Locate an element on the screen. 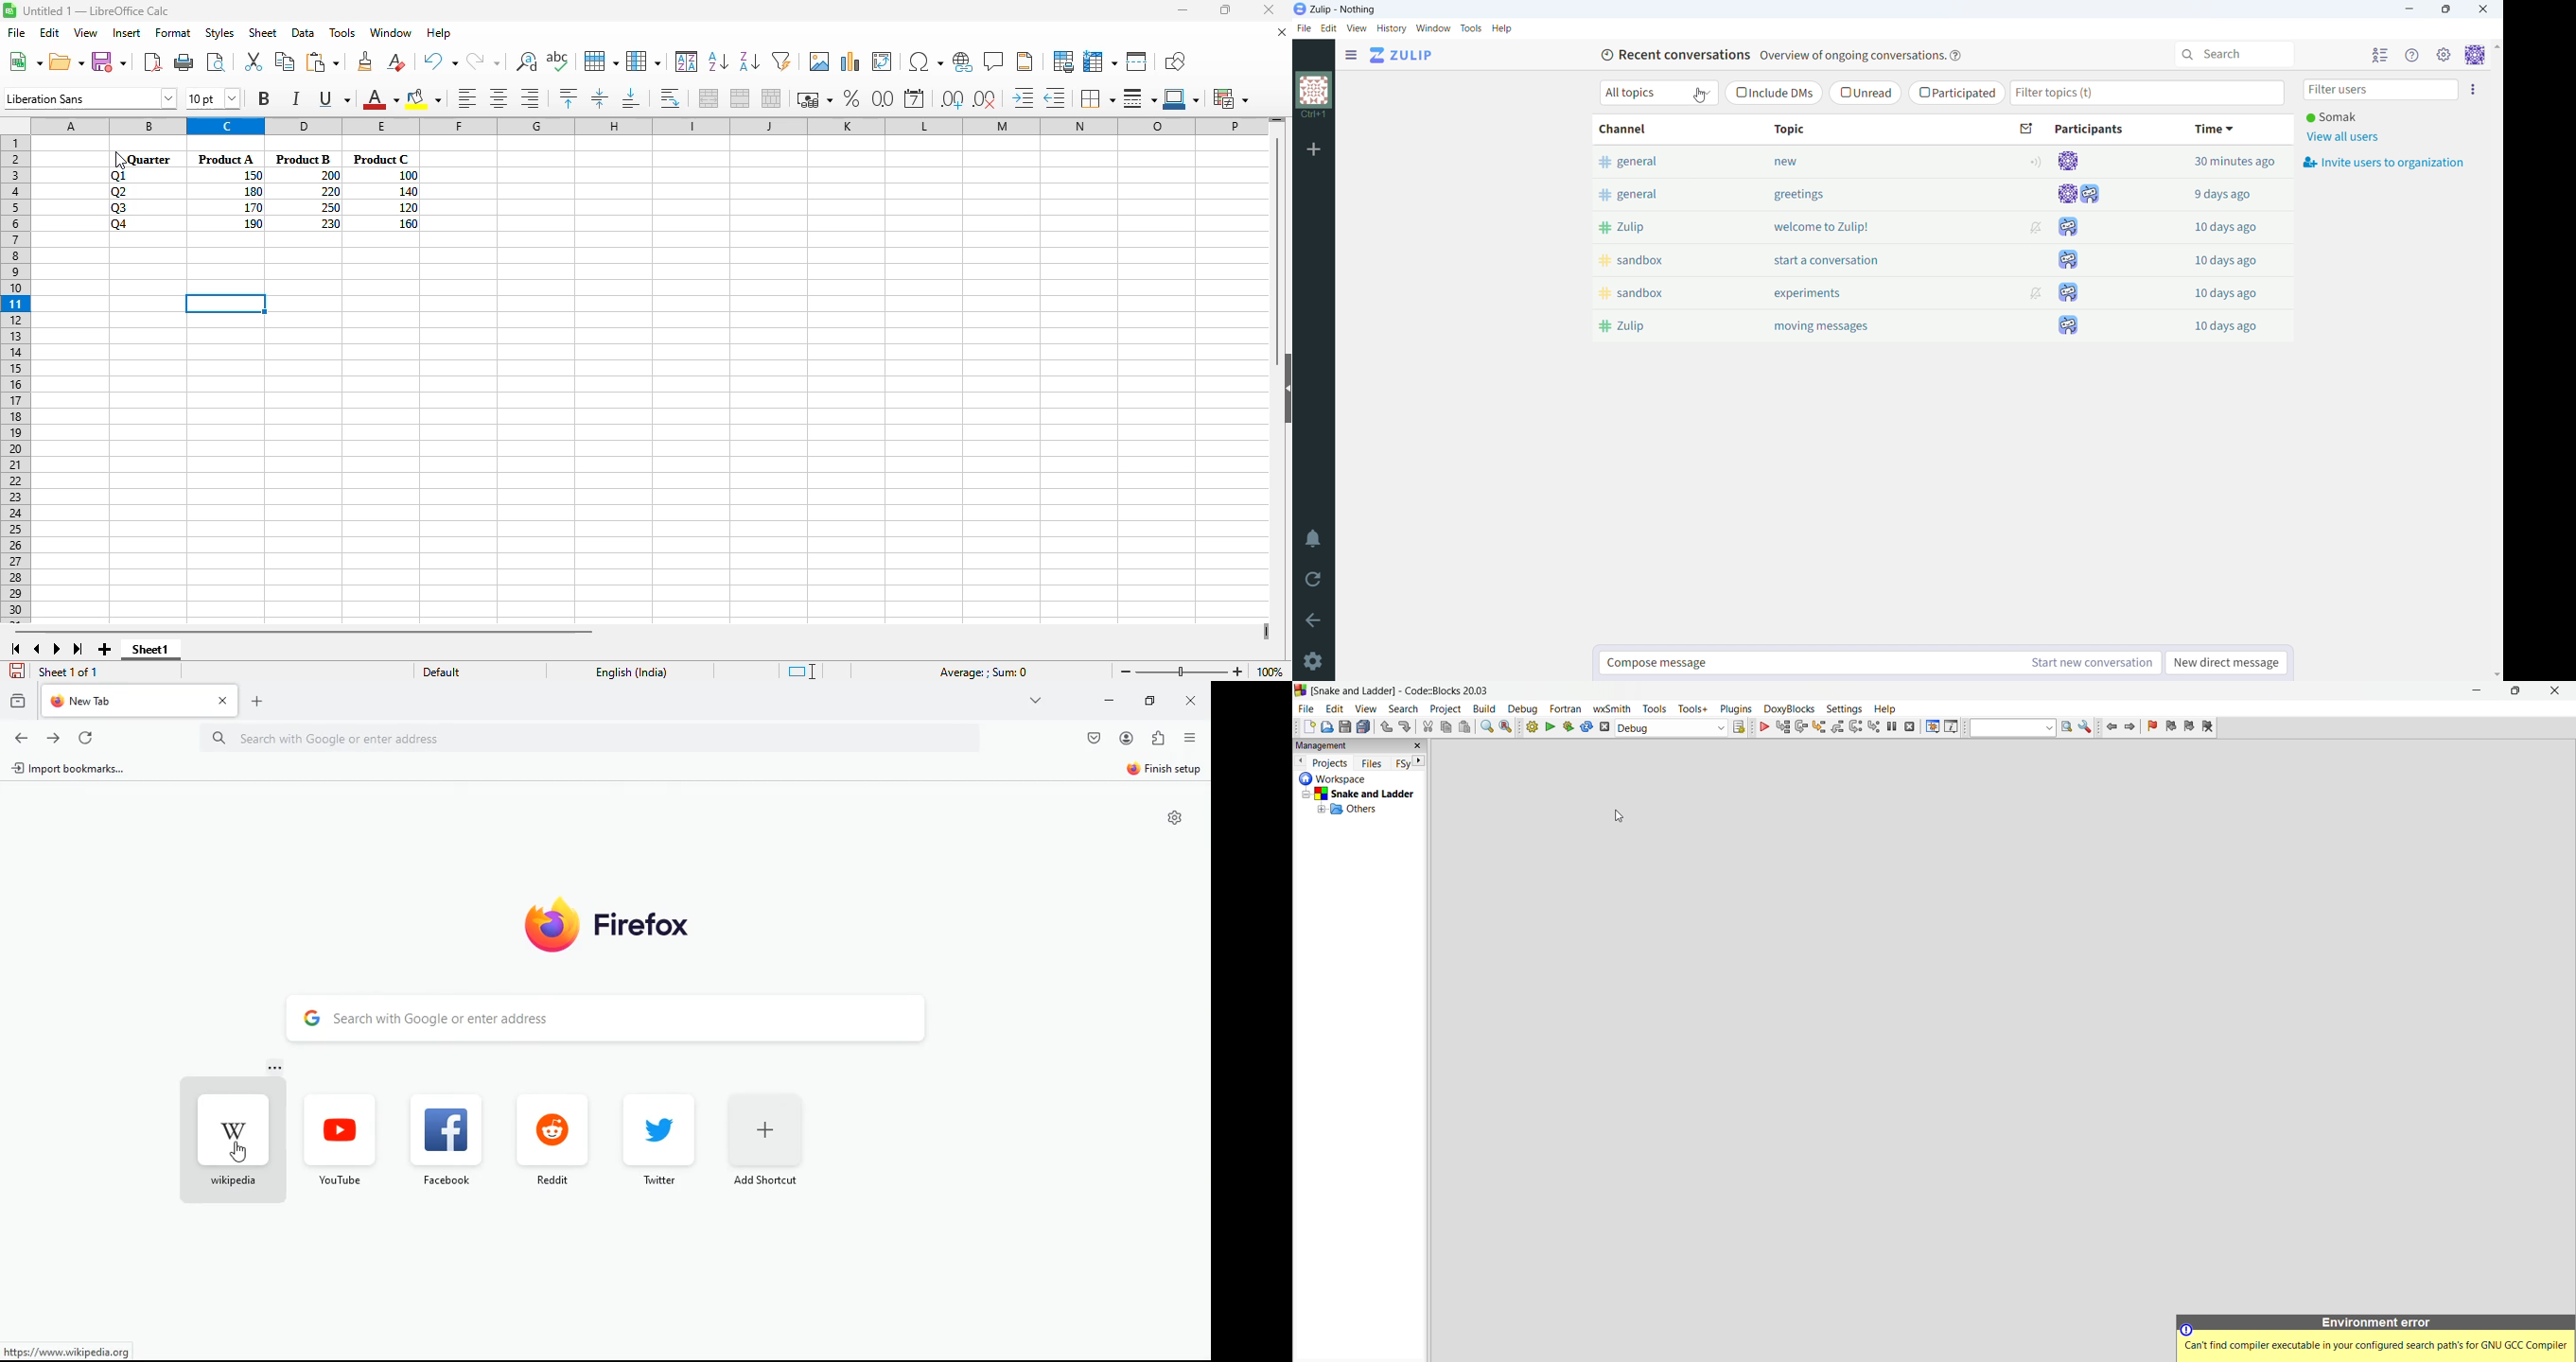 The width and height of the screenshot is (2576, 1372). 120 is located at coordinates (407, 207).